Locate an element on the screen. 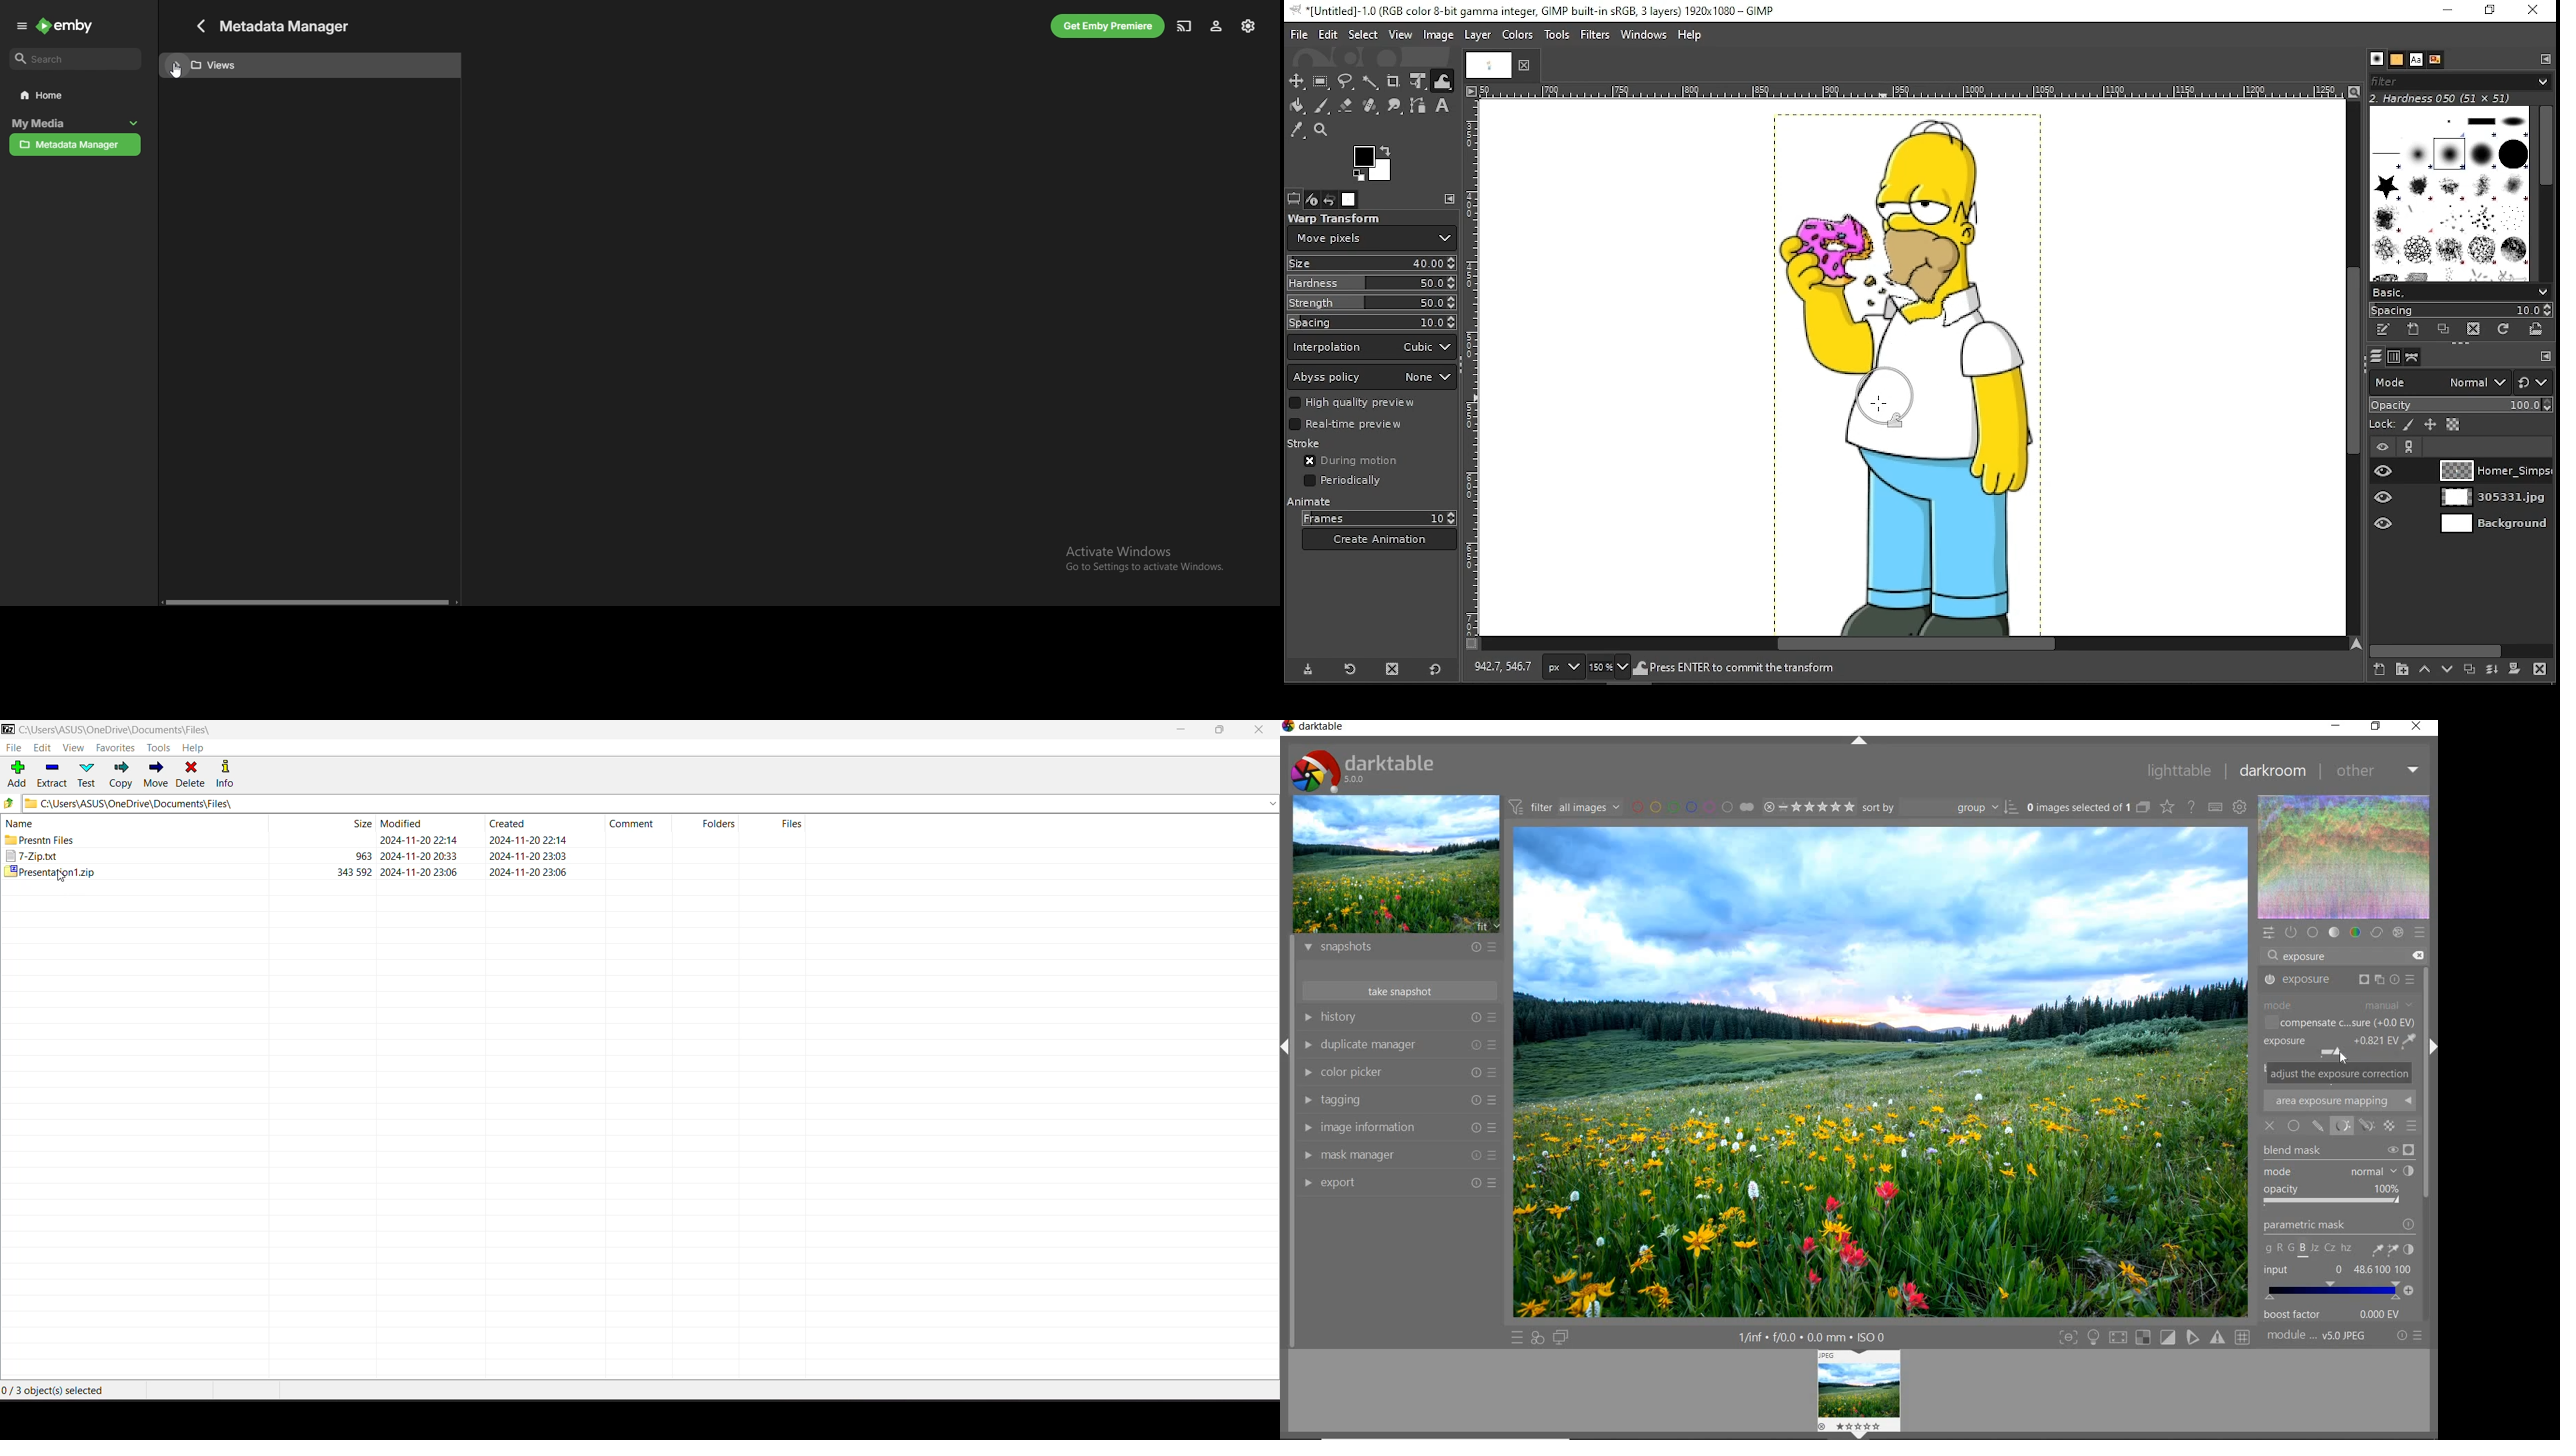  spacing is located at coordinates (1373, 321).